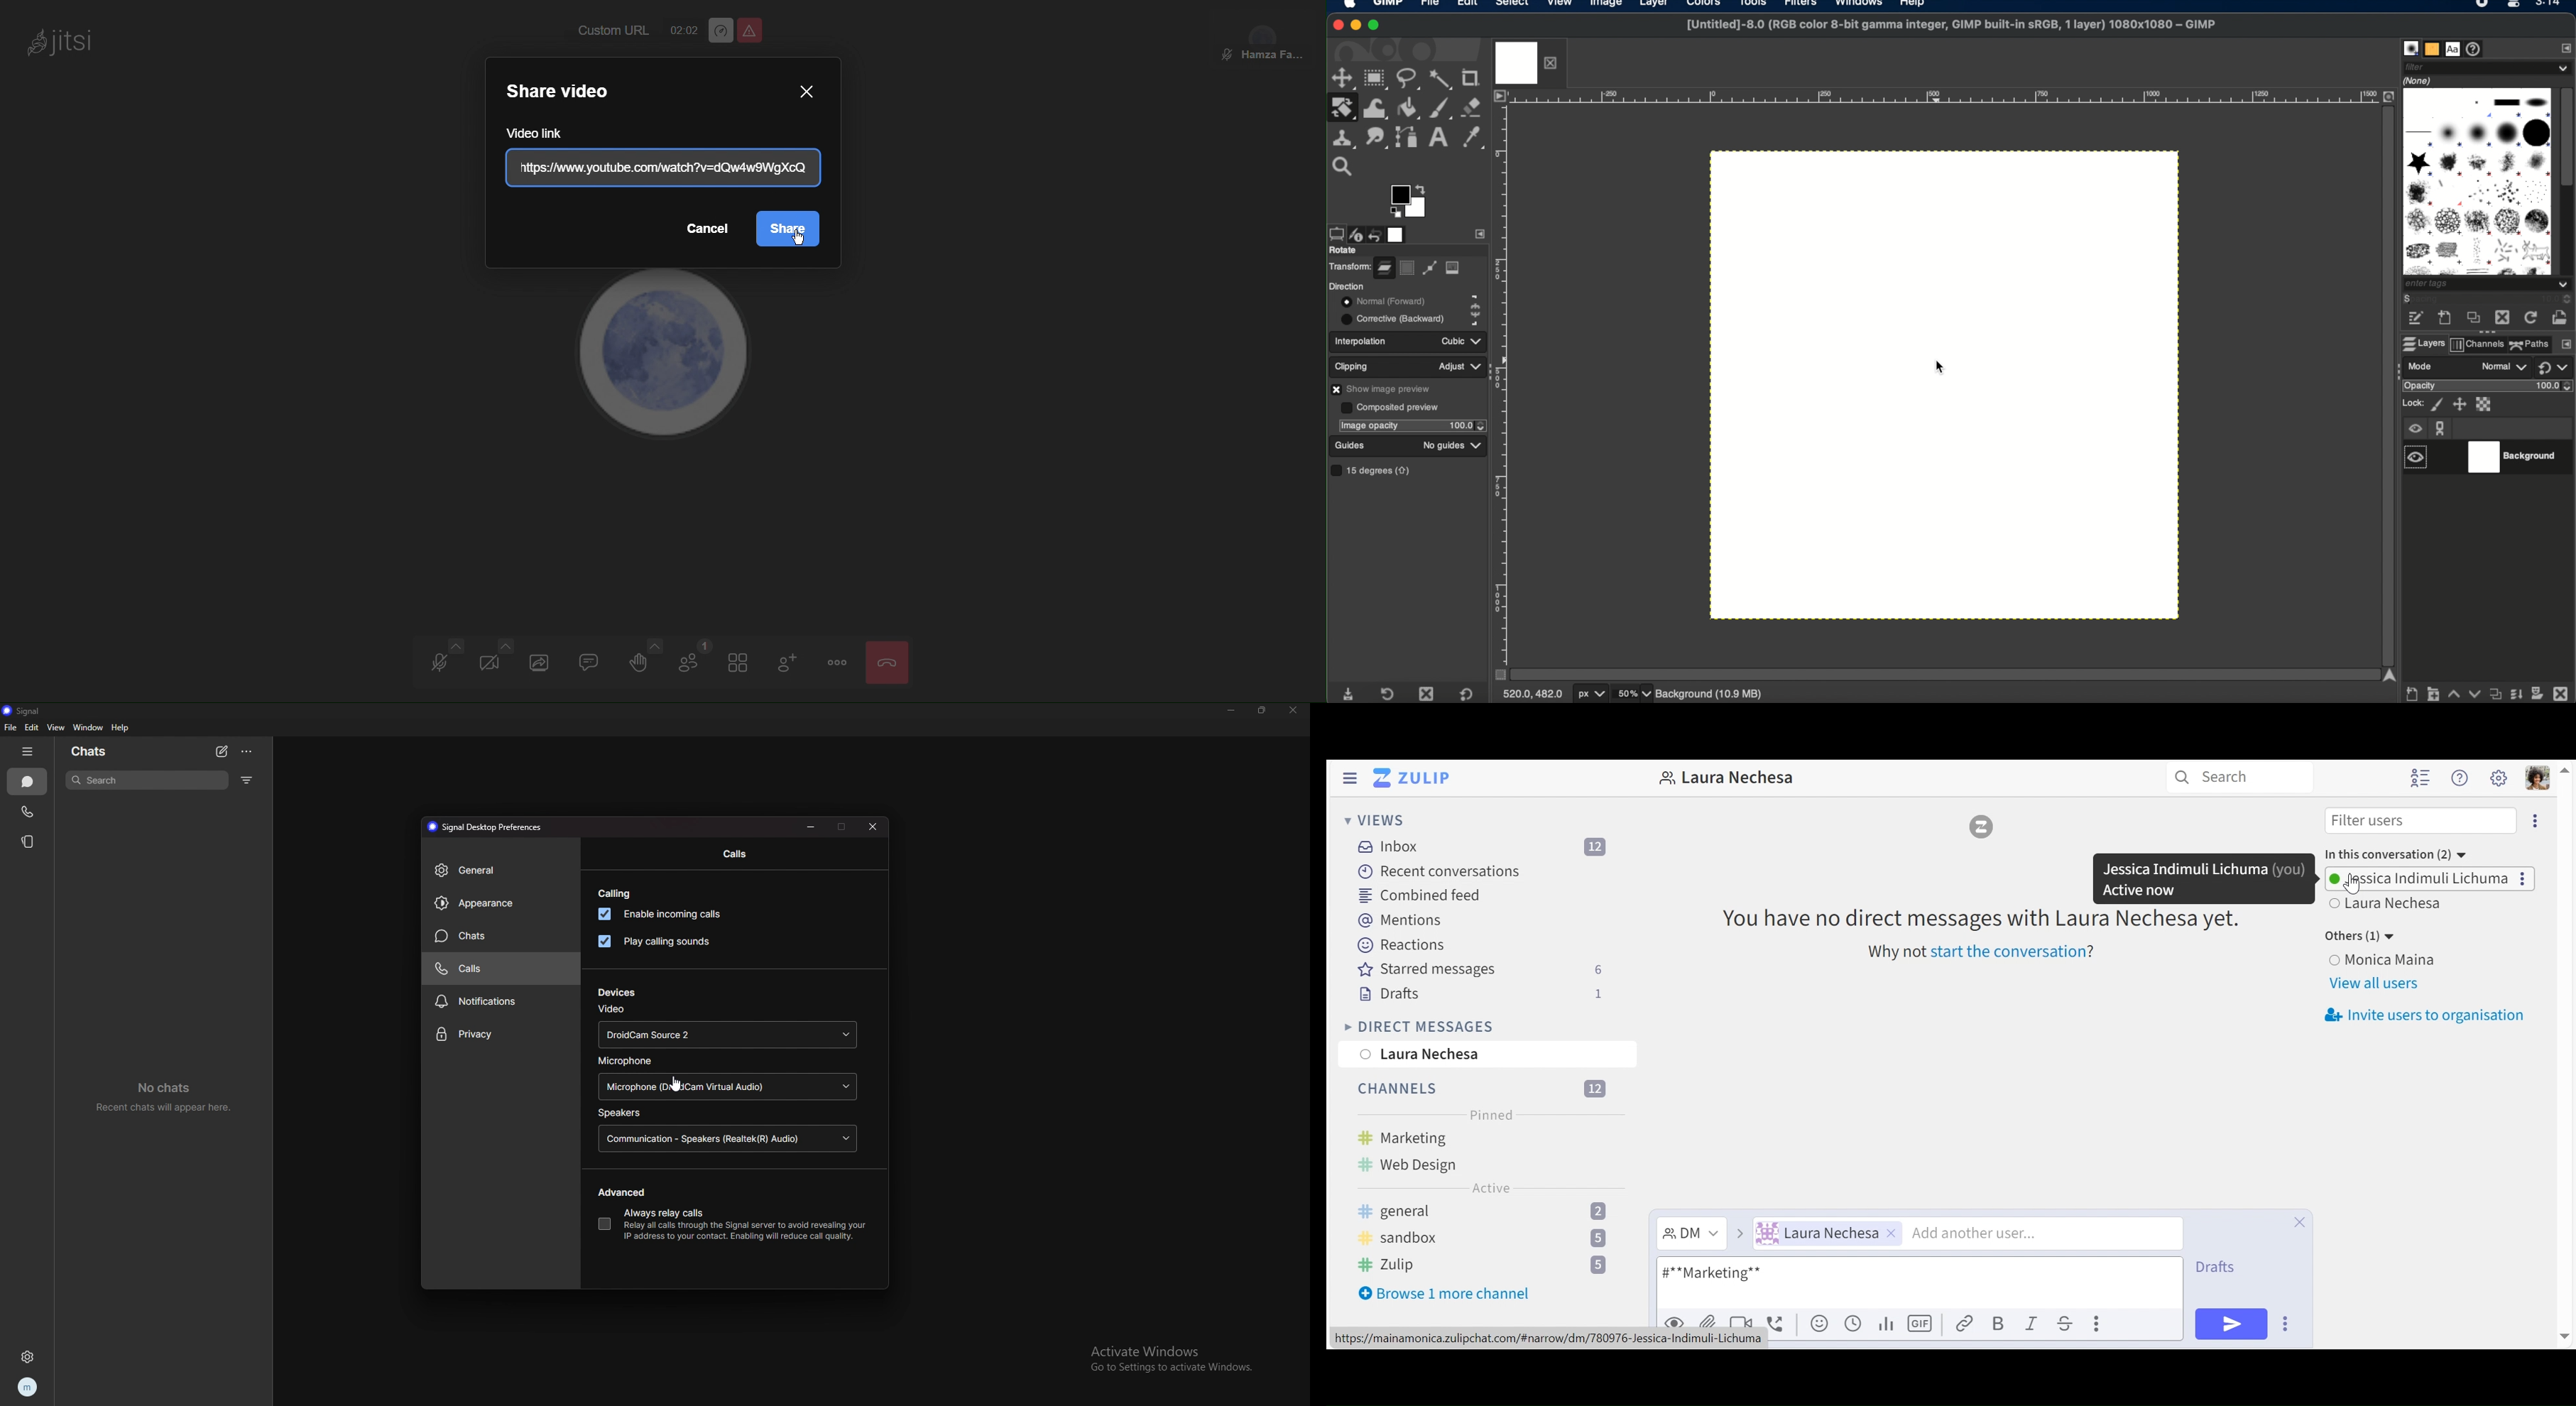 This screenshot has width=2576, height=1428. Describe the element at coordinates (1374, 820) in the screenshot. I see `Views` at that location.